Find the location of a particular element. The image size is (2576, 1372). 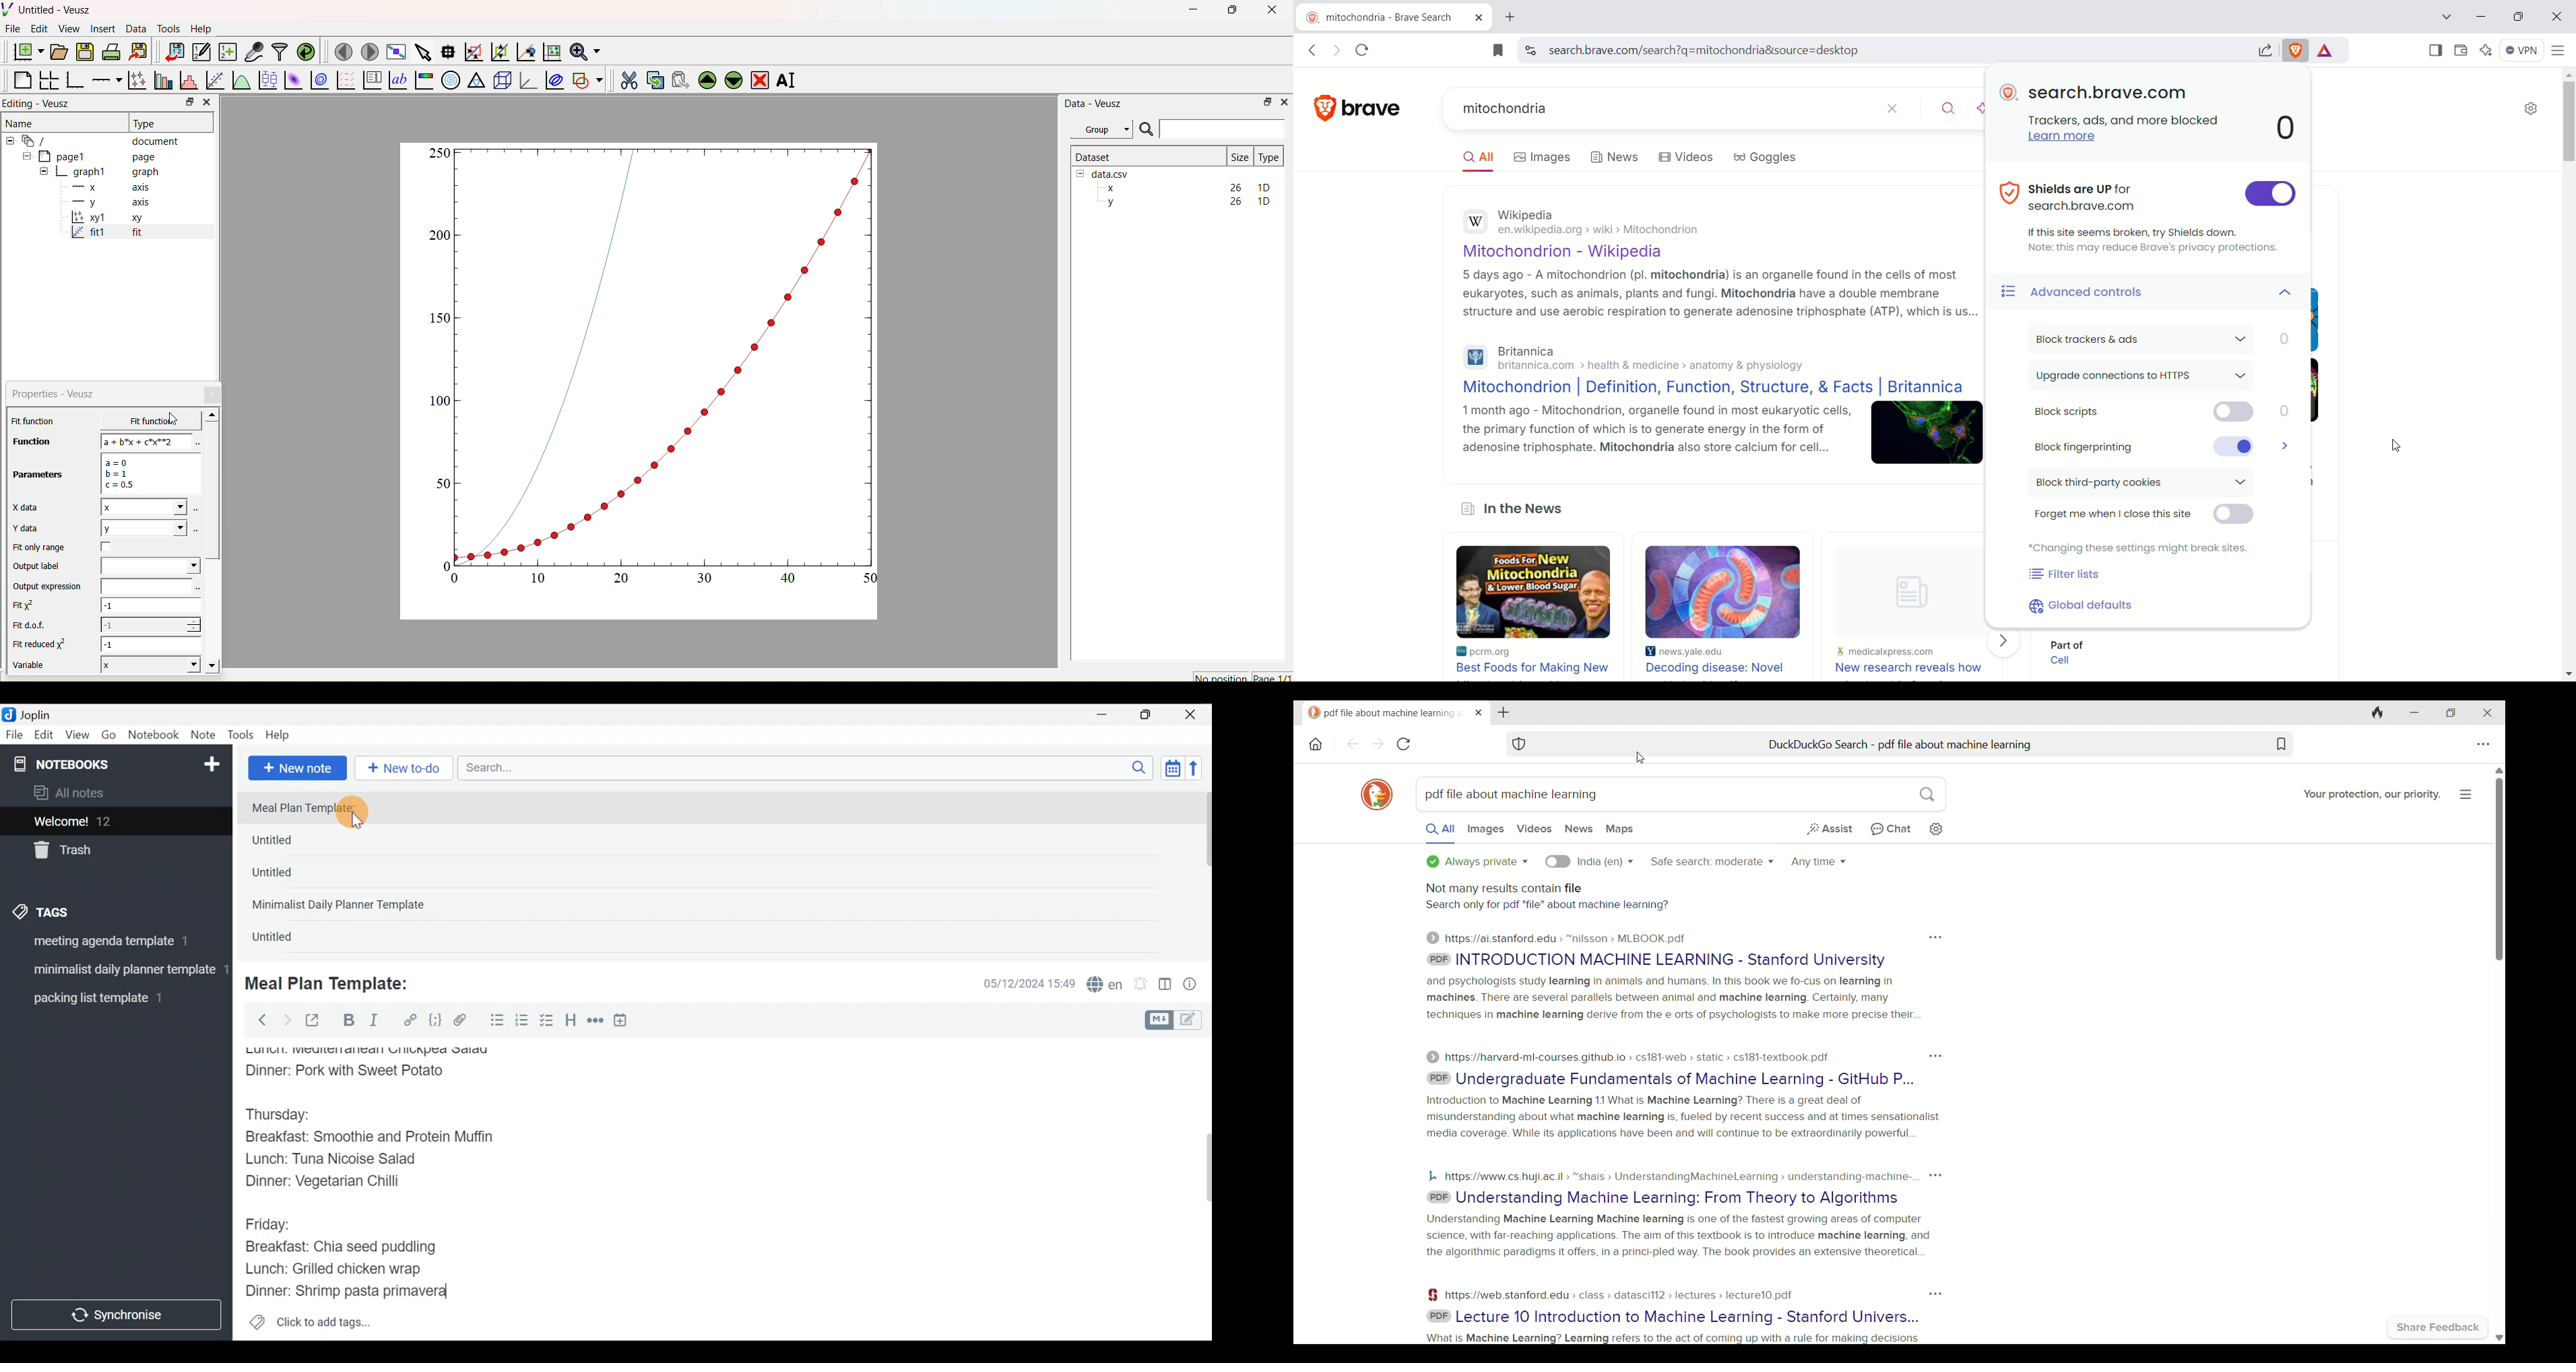

Image is located at coordinates (1722, 591).